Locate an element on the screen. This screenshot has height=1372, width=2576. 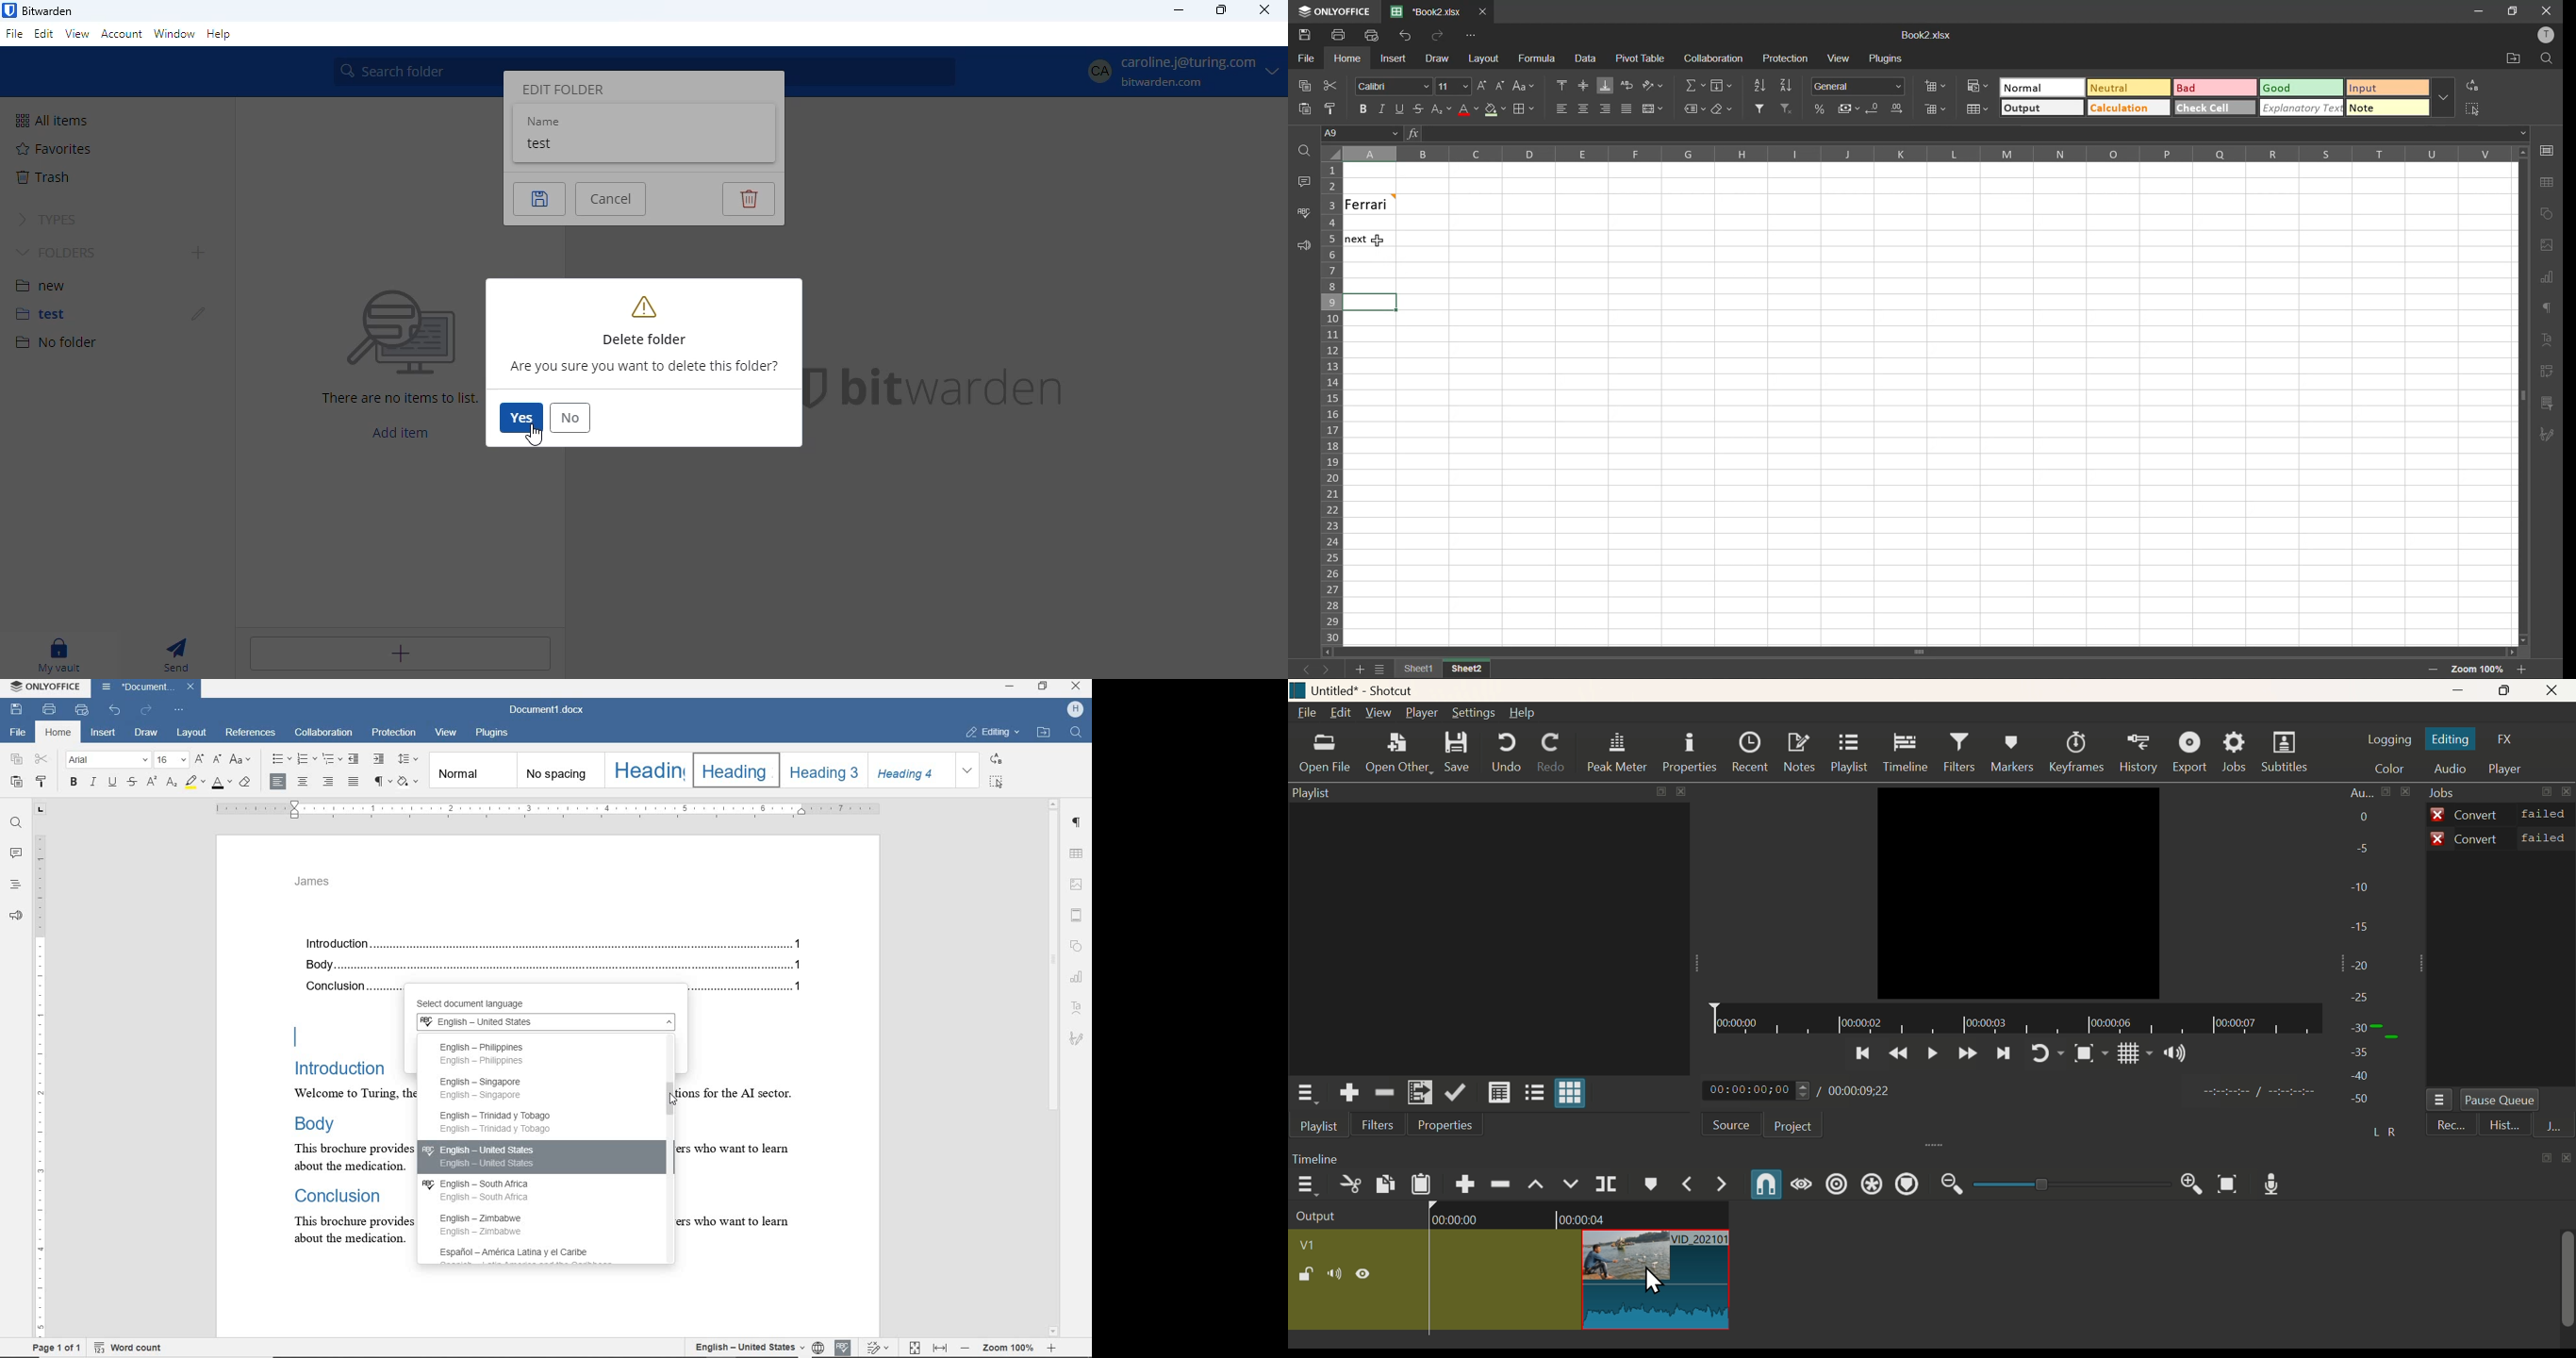
wrap text is located at coordinates (1629, 85).